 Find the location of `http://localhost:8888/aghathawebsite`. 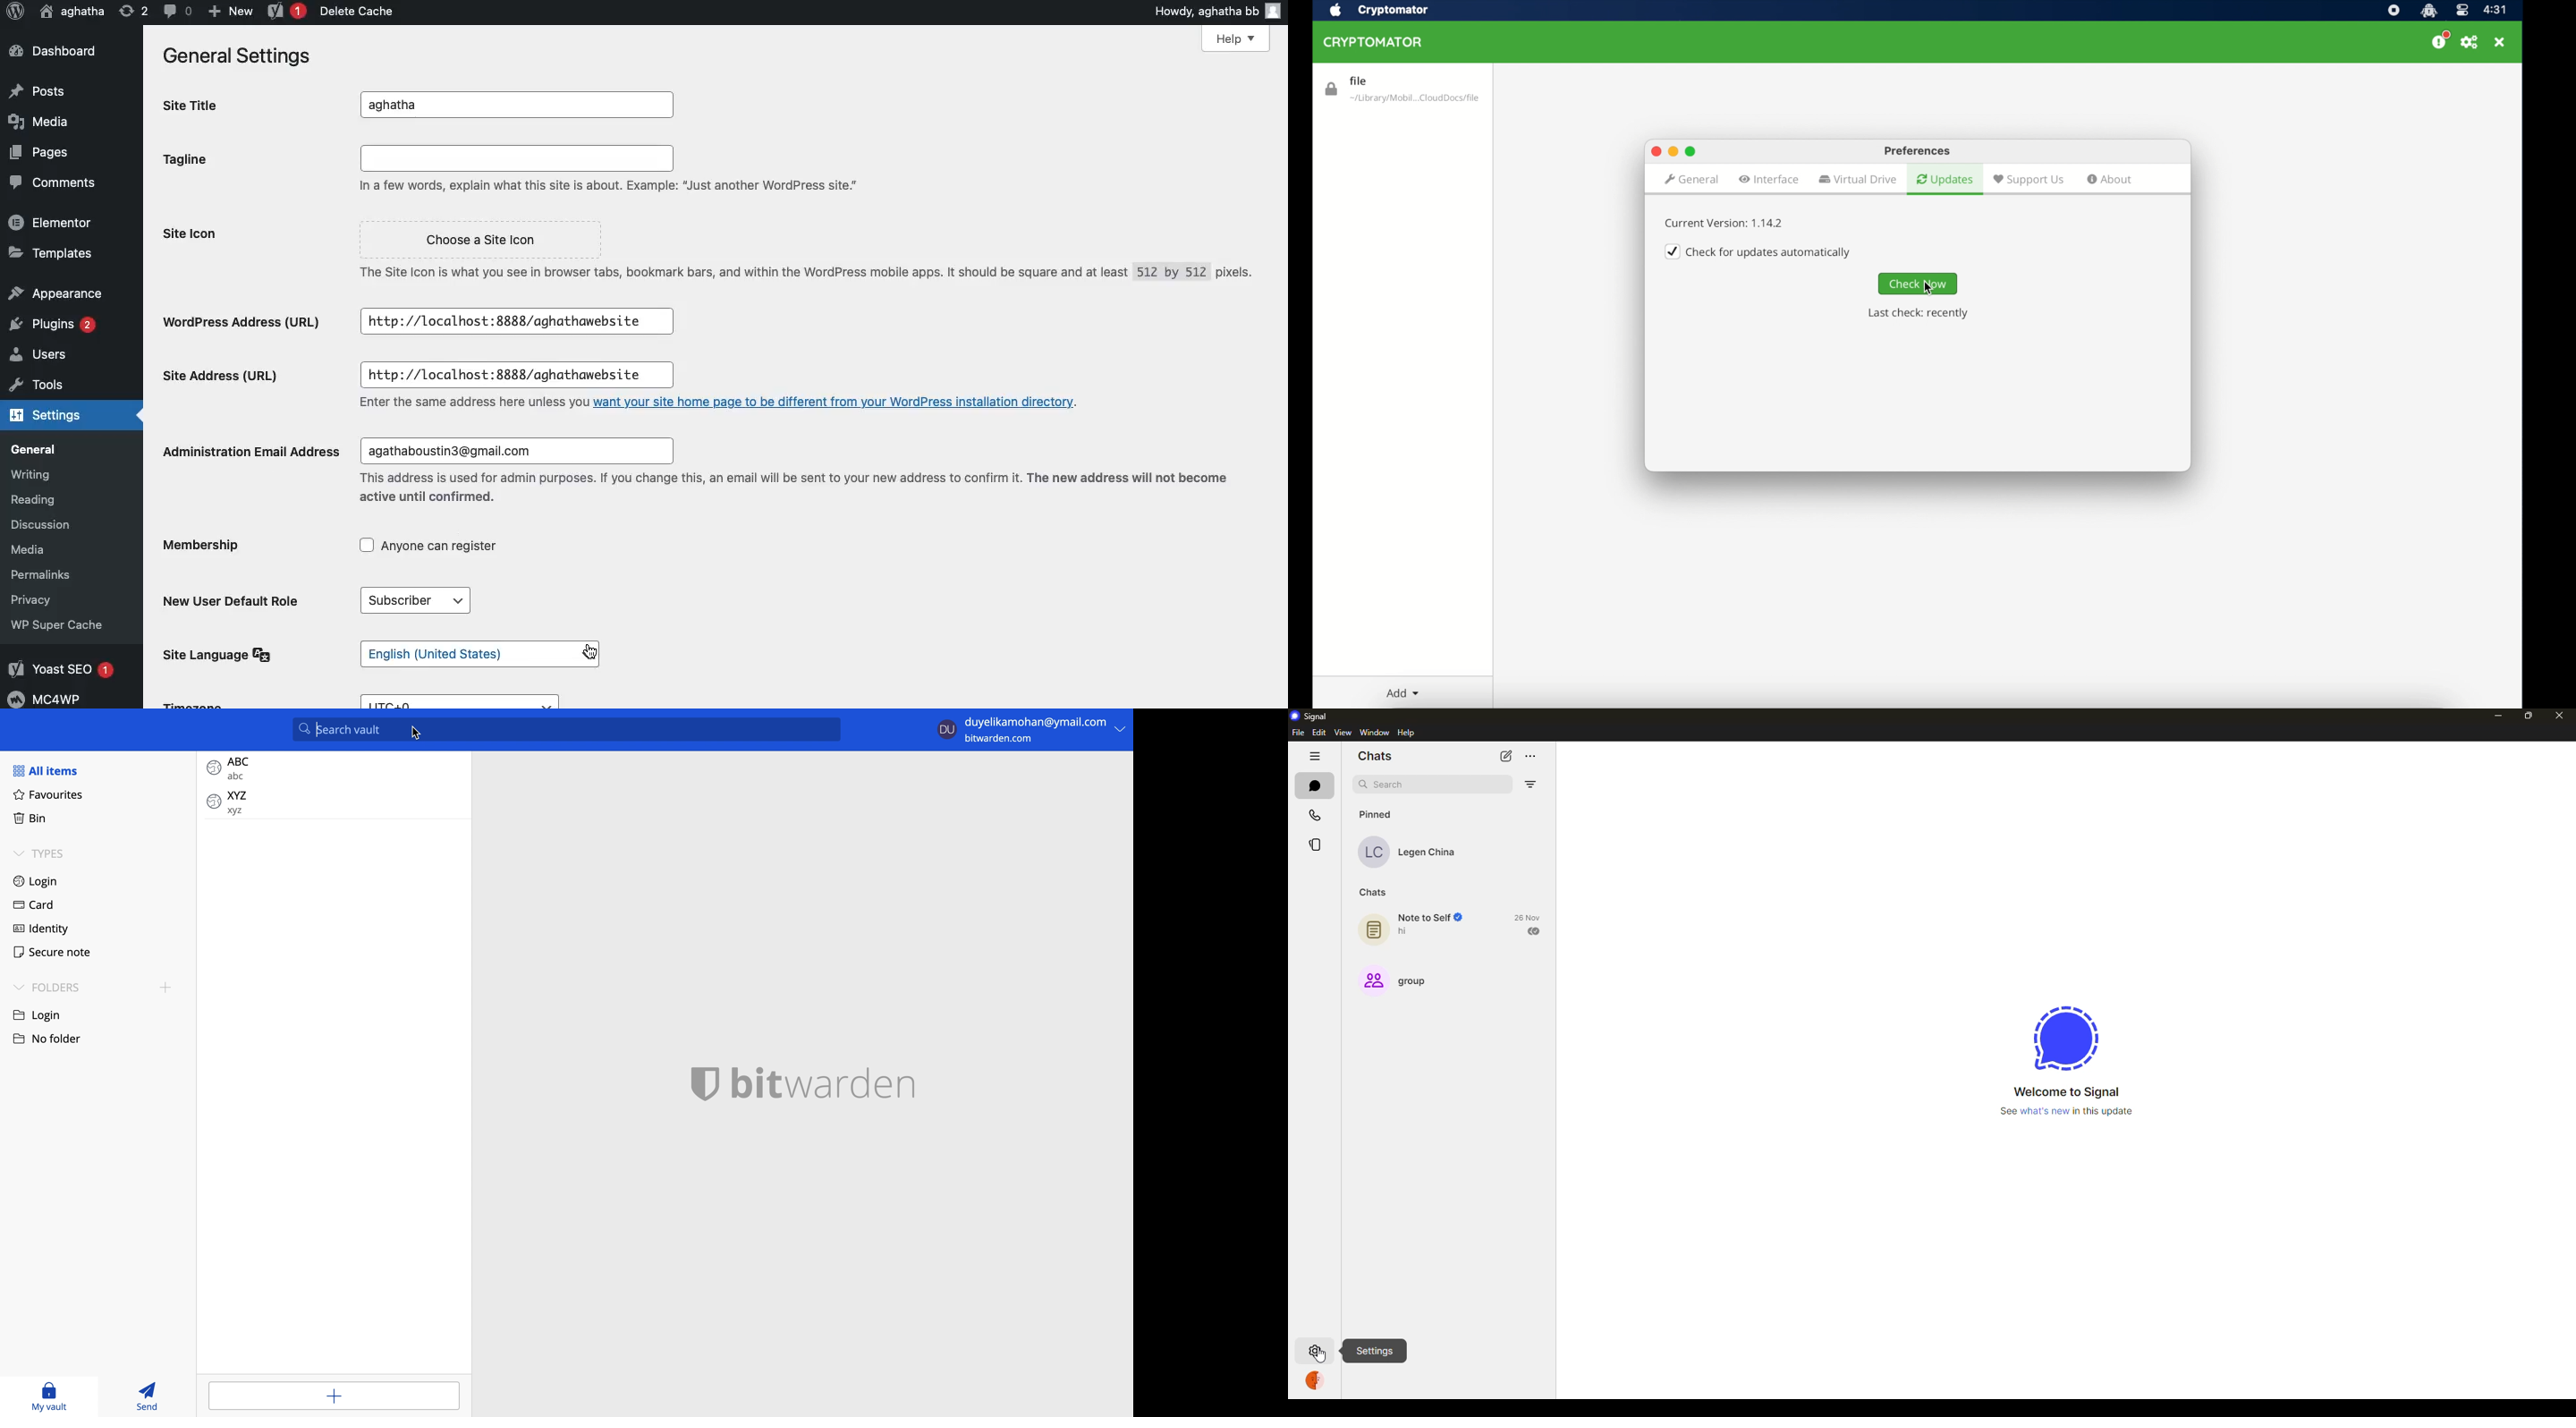

http://localhost:8888/aghathawebsite is located at coordinates (508, 376).